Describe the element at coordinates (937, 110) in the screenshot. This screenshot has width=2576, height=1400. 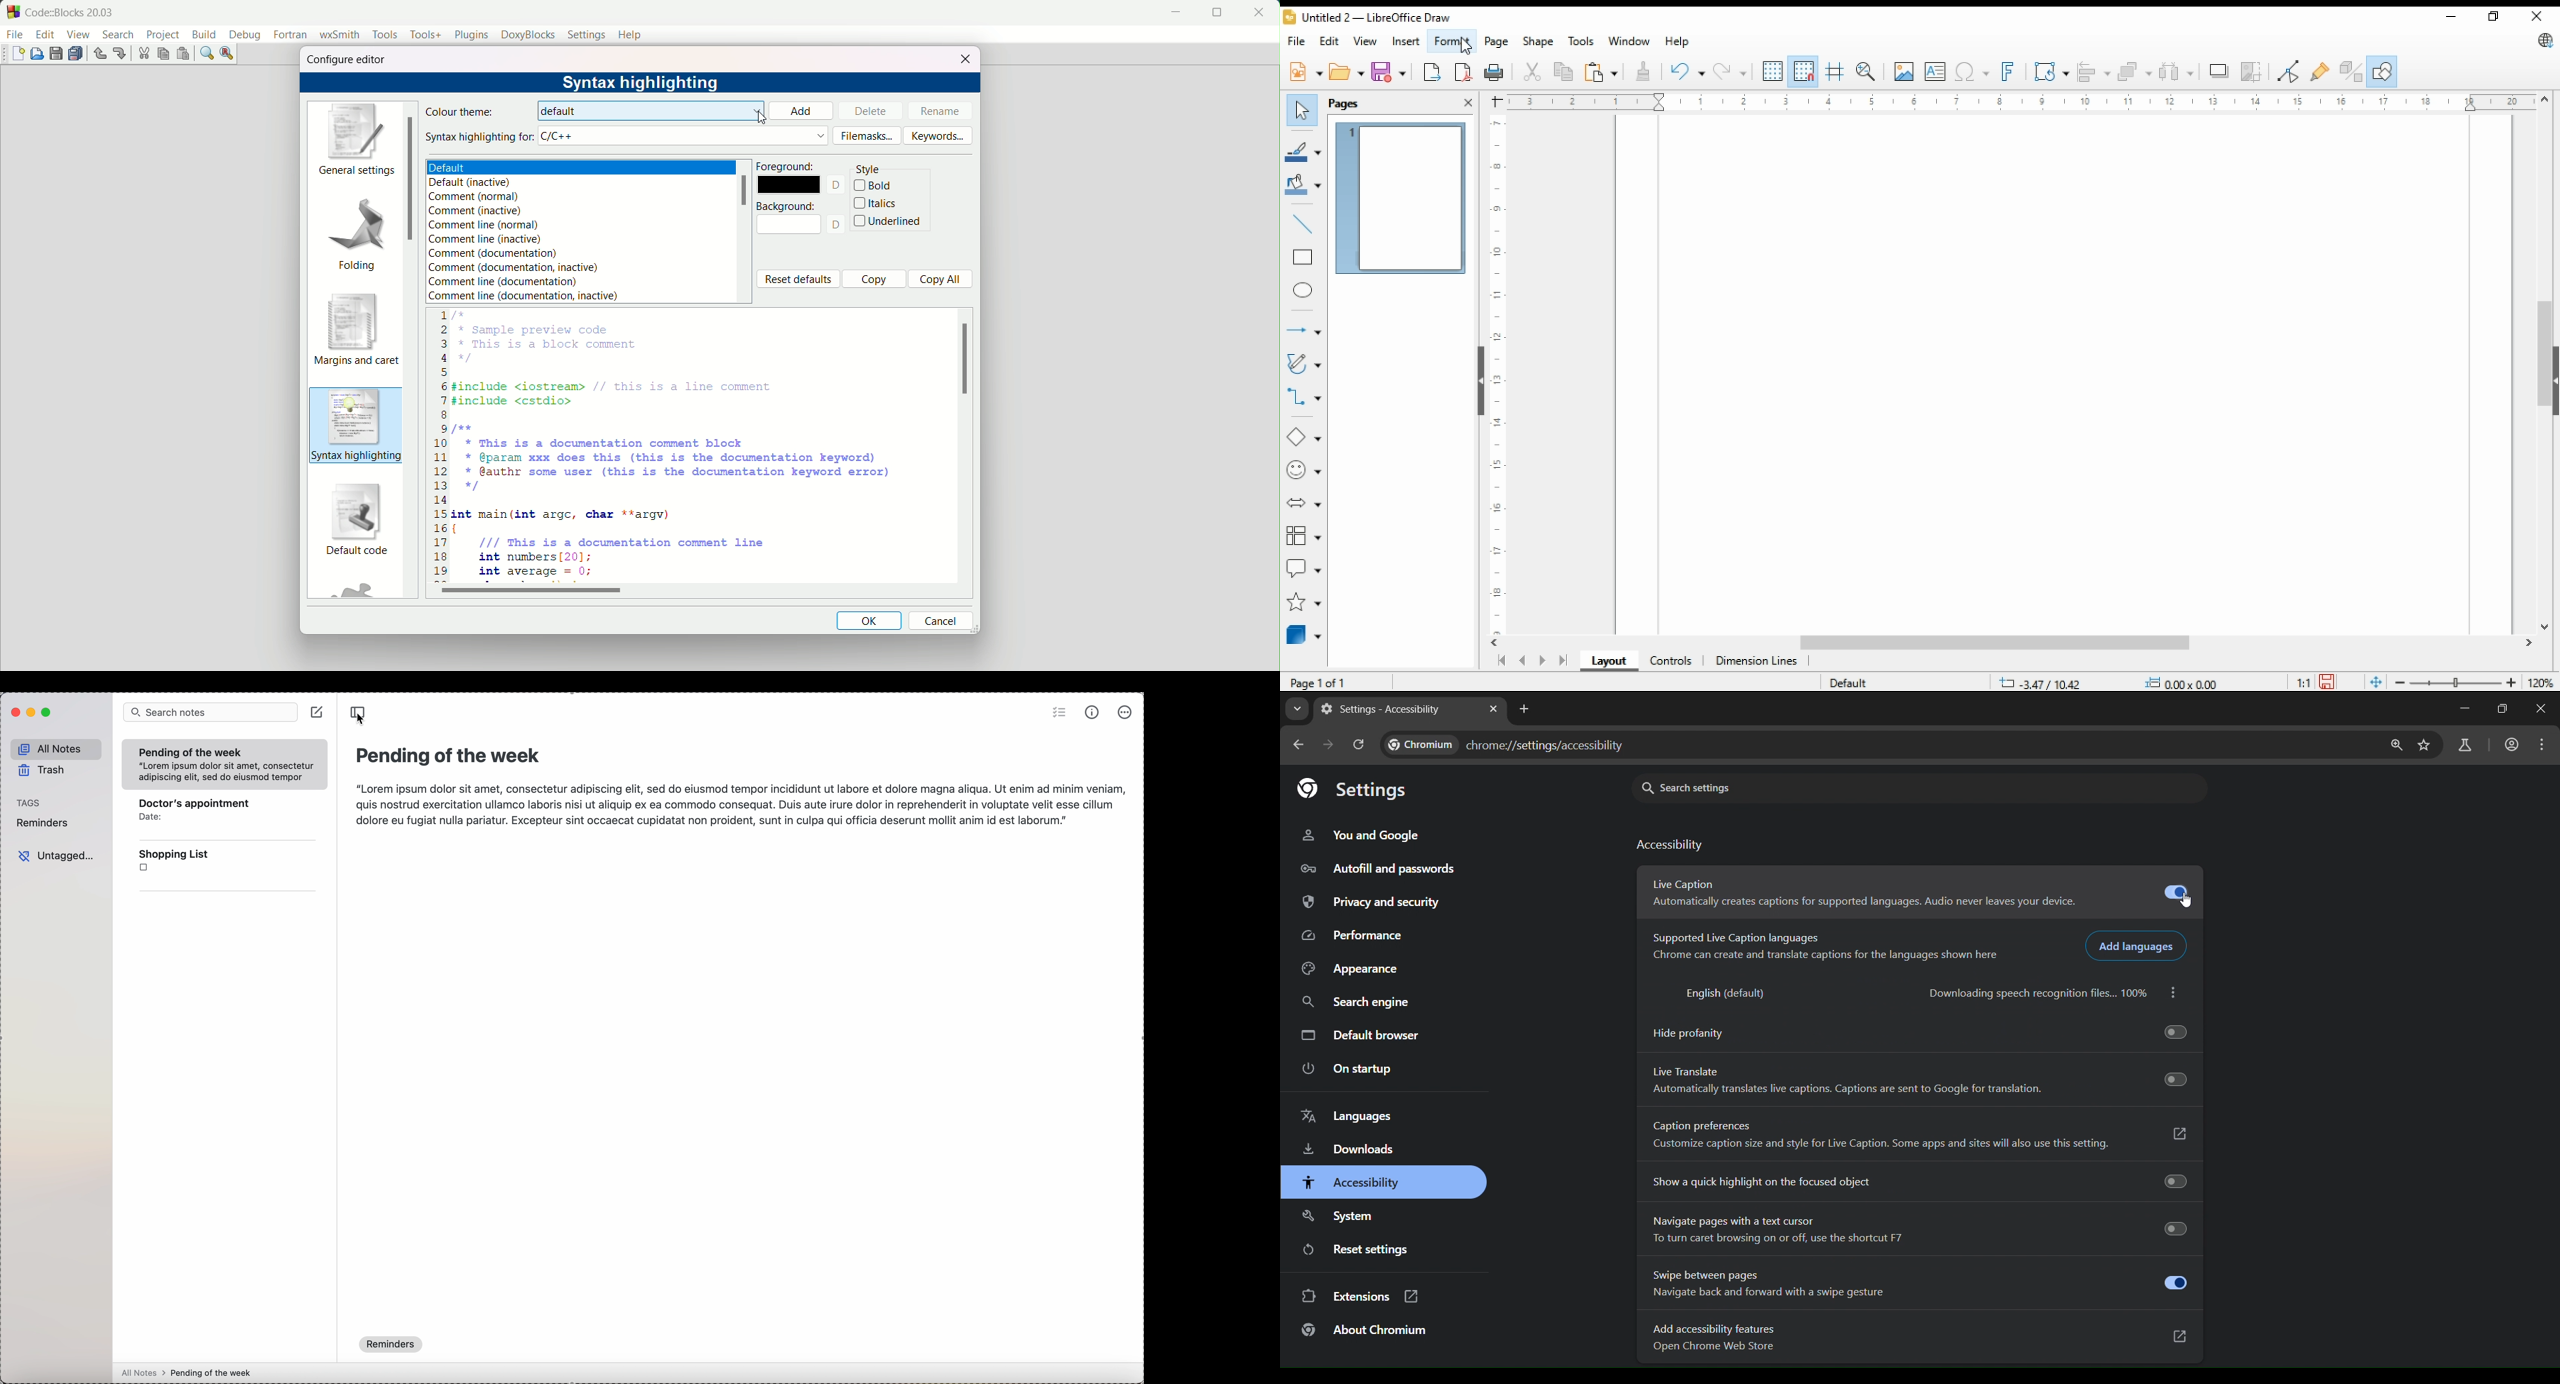
I see `rename` at that location.